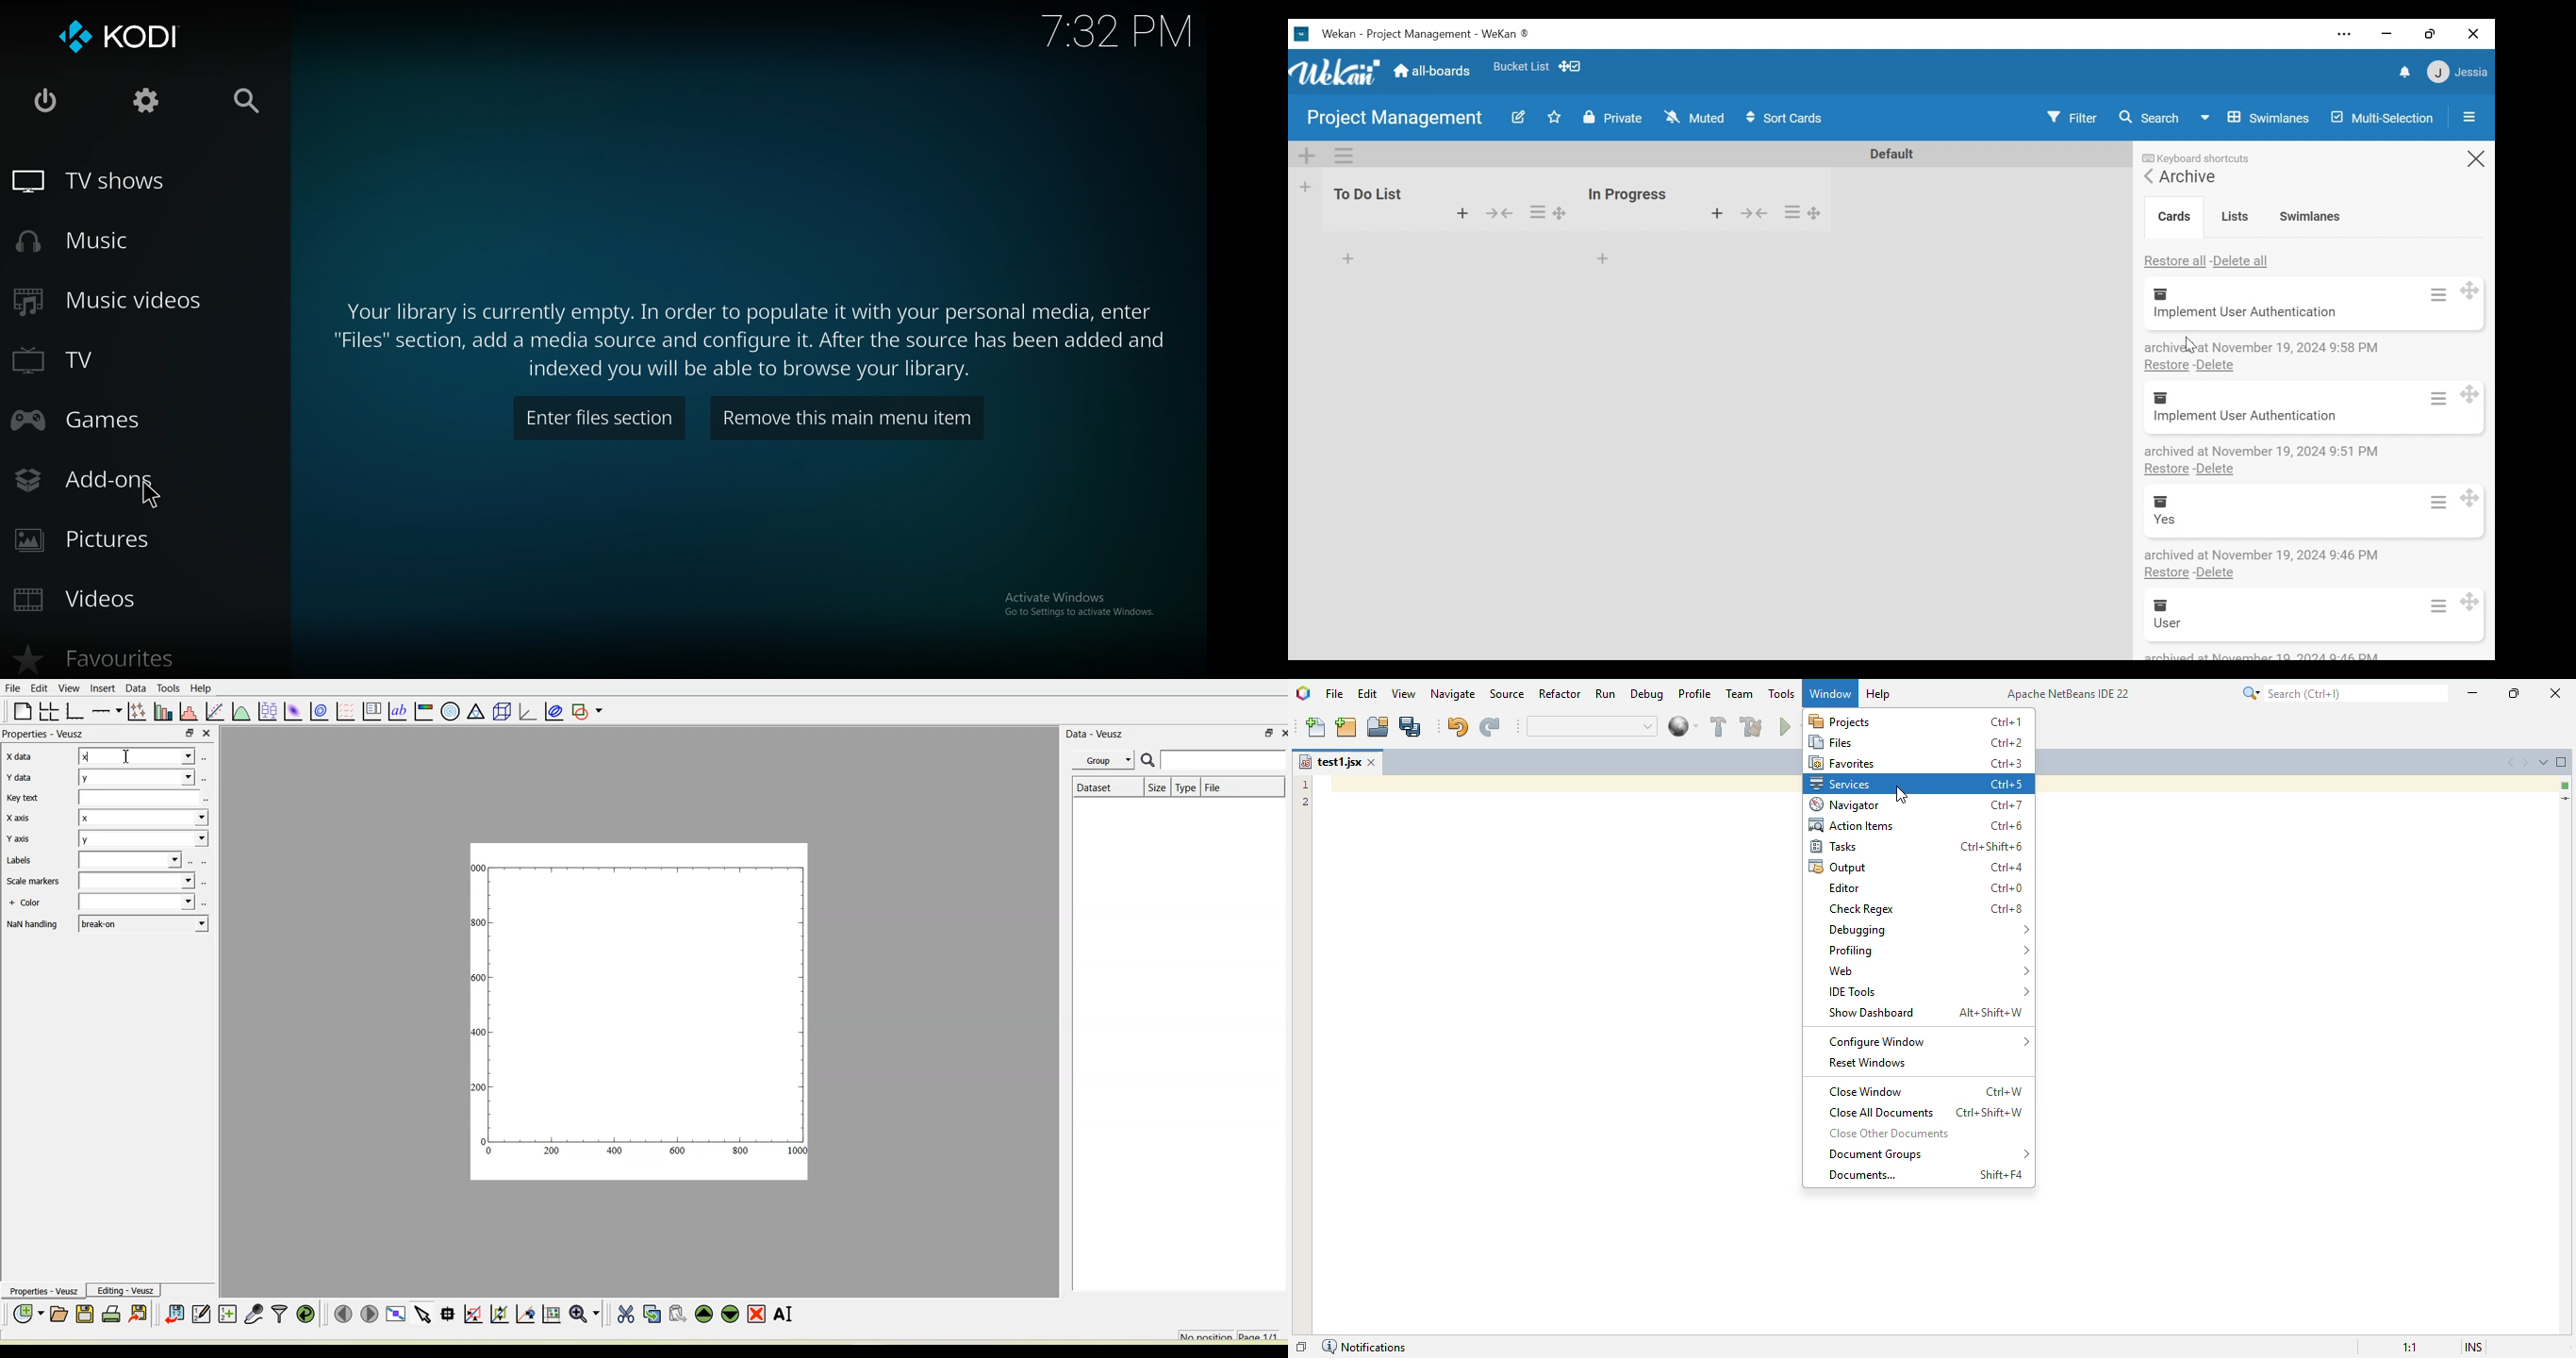 This screenshot has height=1372, width=2576. I want to click on Plot points with lines and errorbars, so click(137, 710).